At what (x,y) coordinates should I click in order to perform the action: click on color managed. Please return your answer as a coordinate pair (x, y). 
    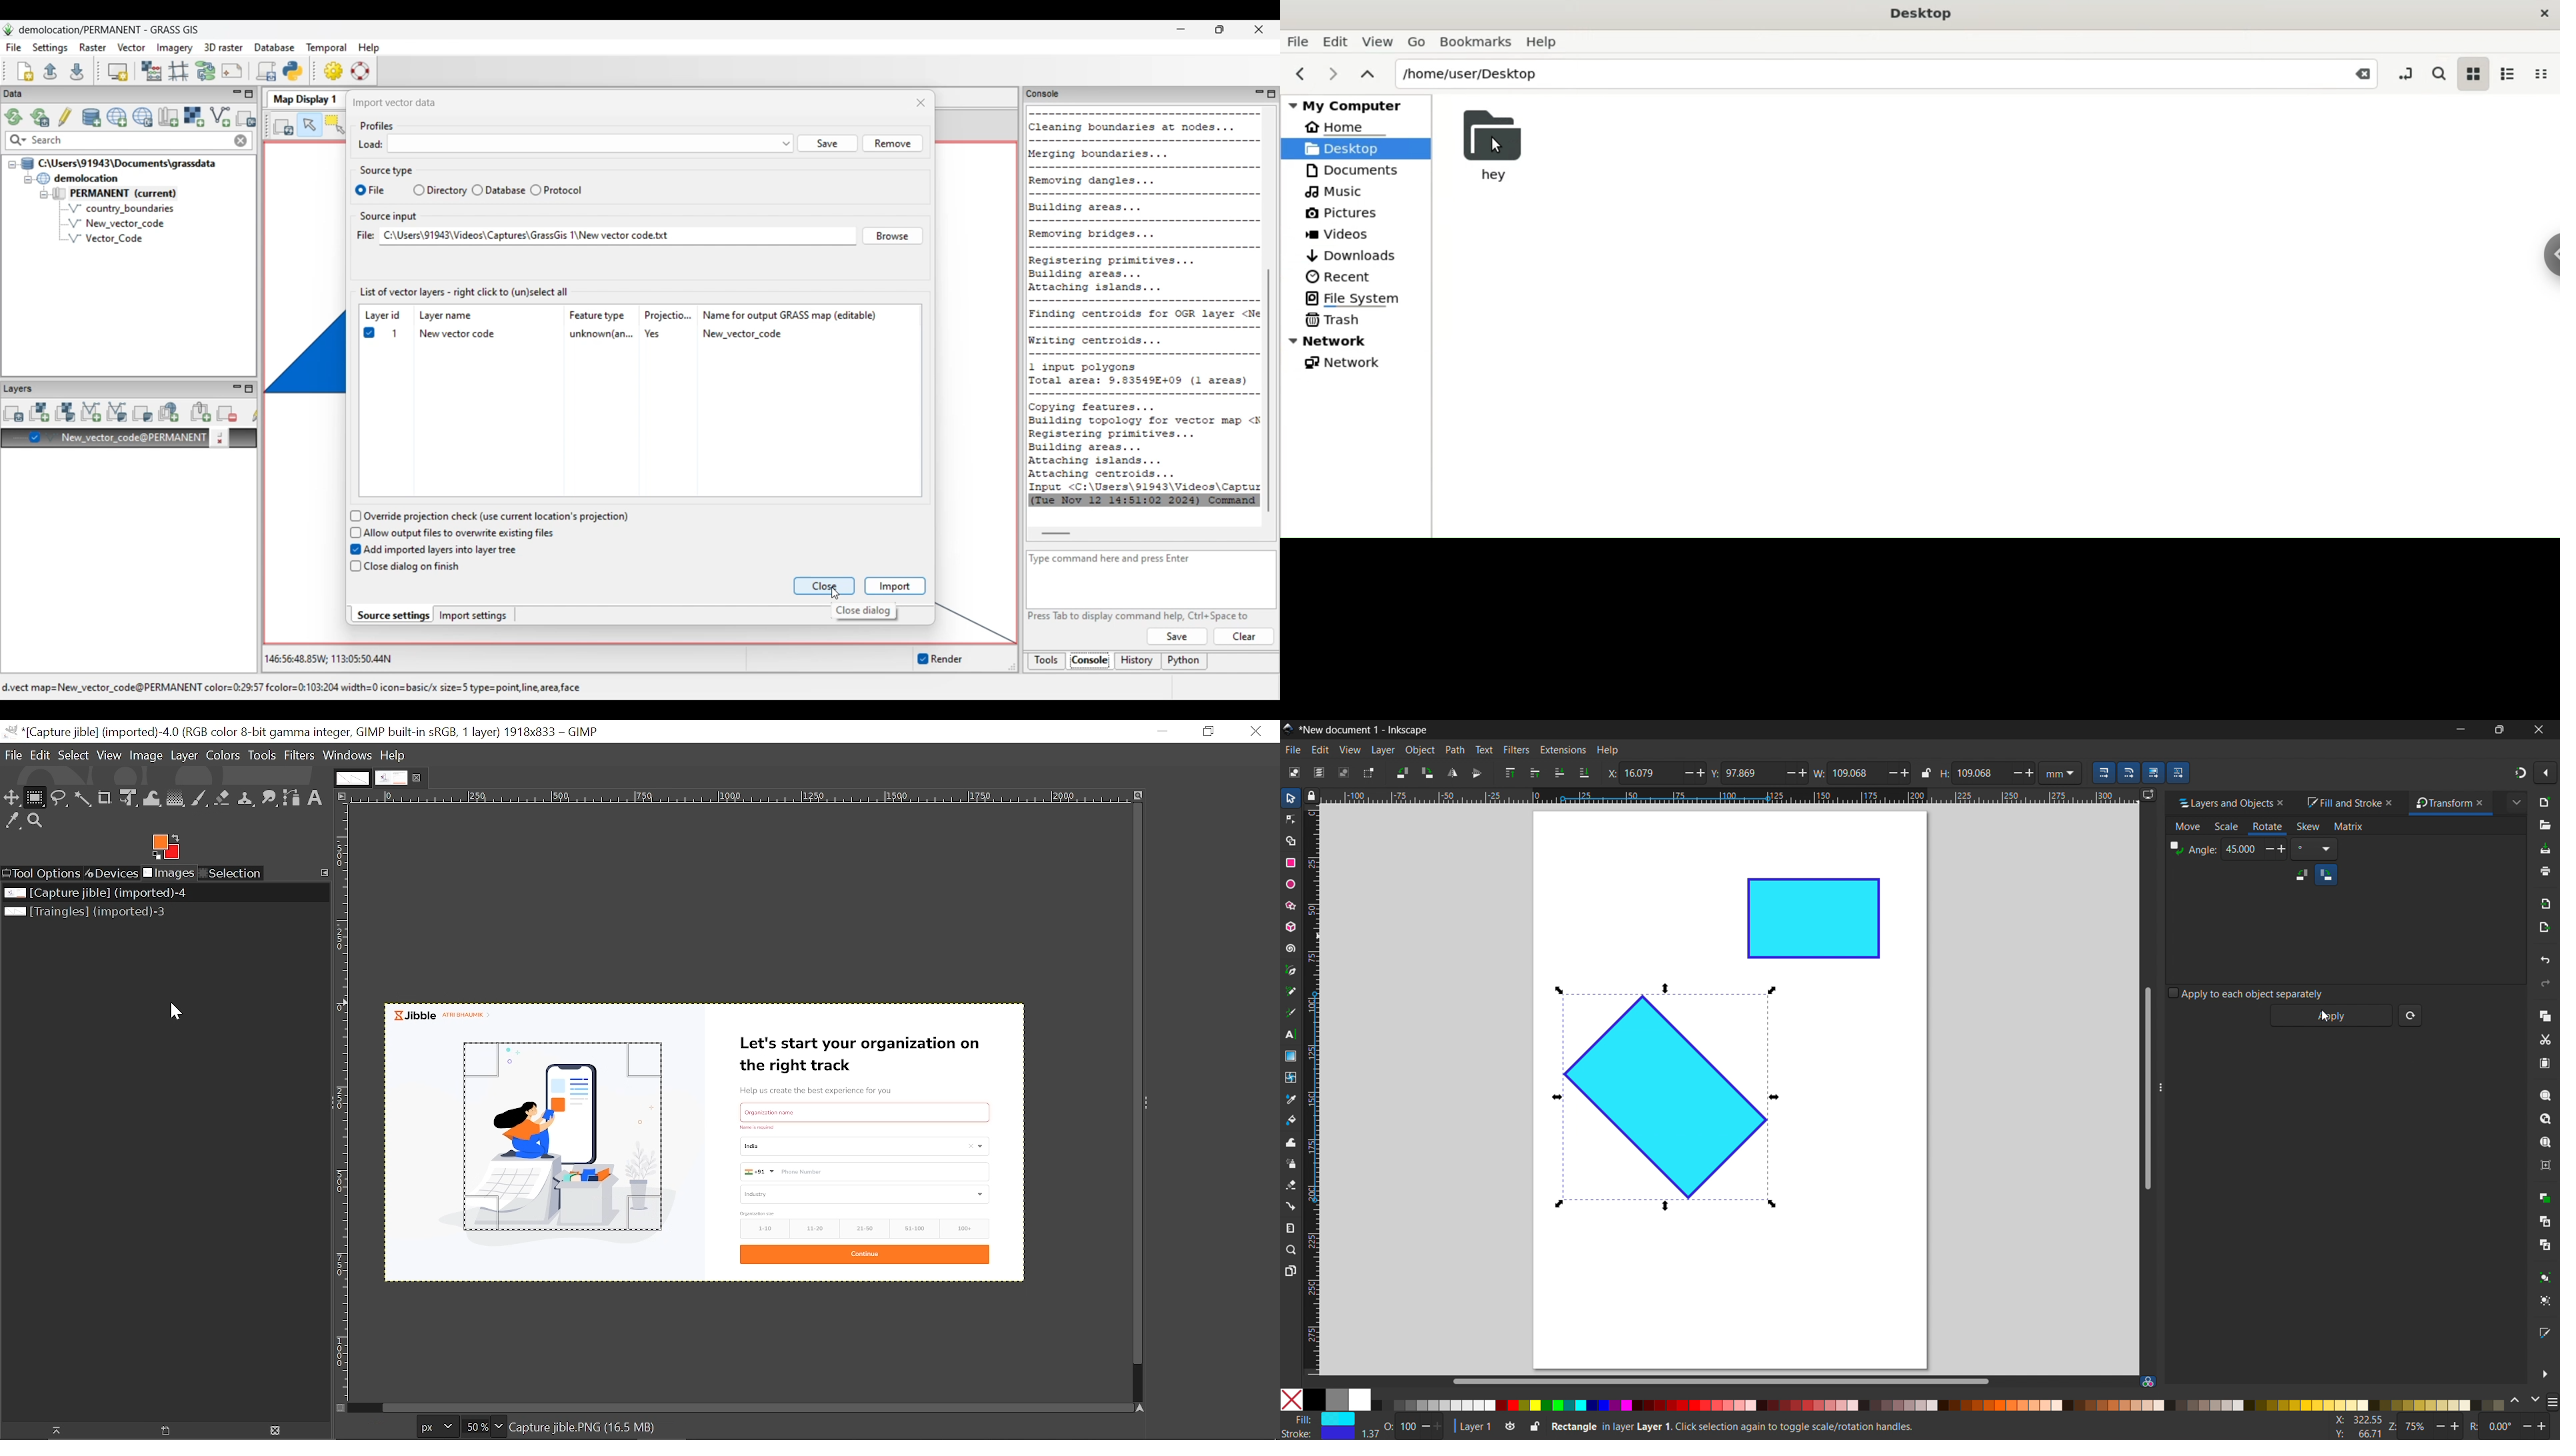
    Looking at the image, I should click on (2147, 1381).